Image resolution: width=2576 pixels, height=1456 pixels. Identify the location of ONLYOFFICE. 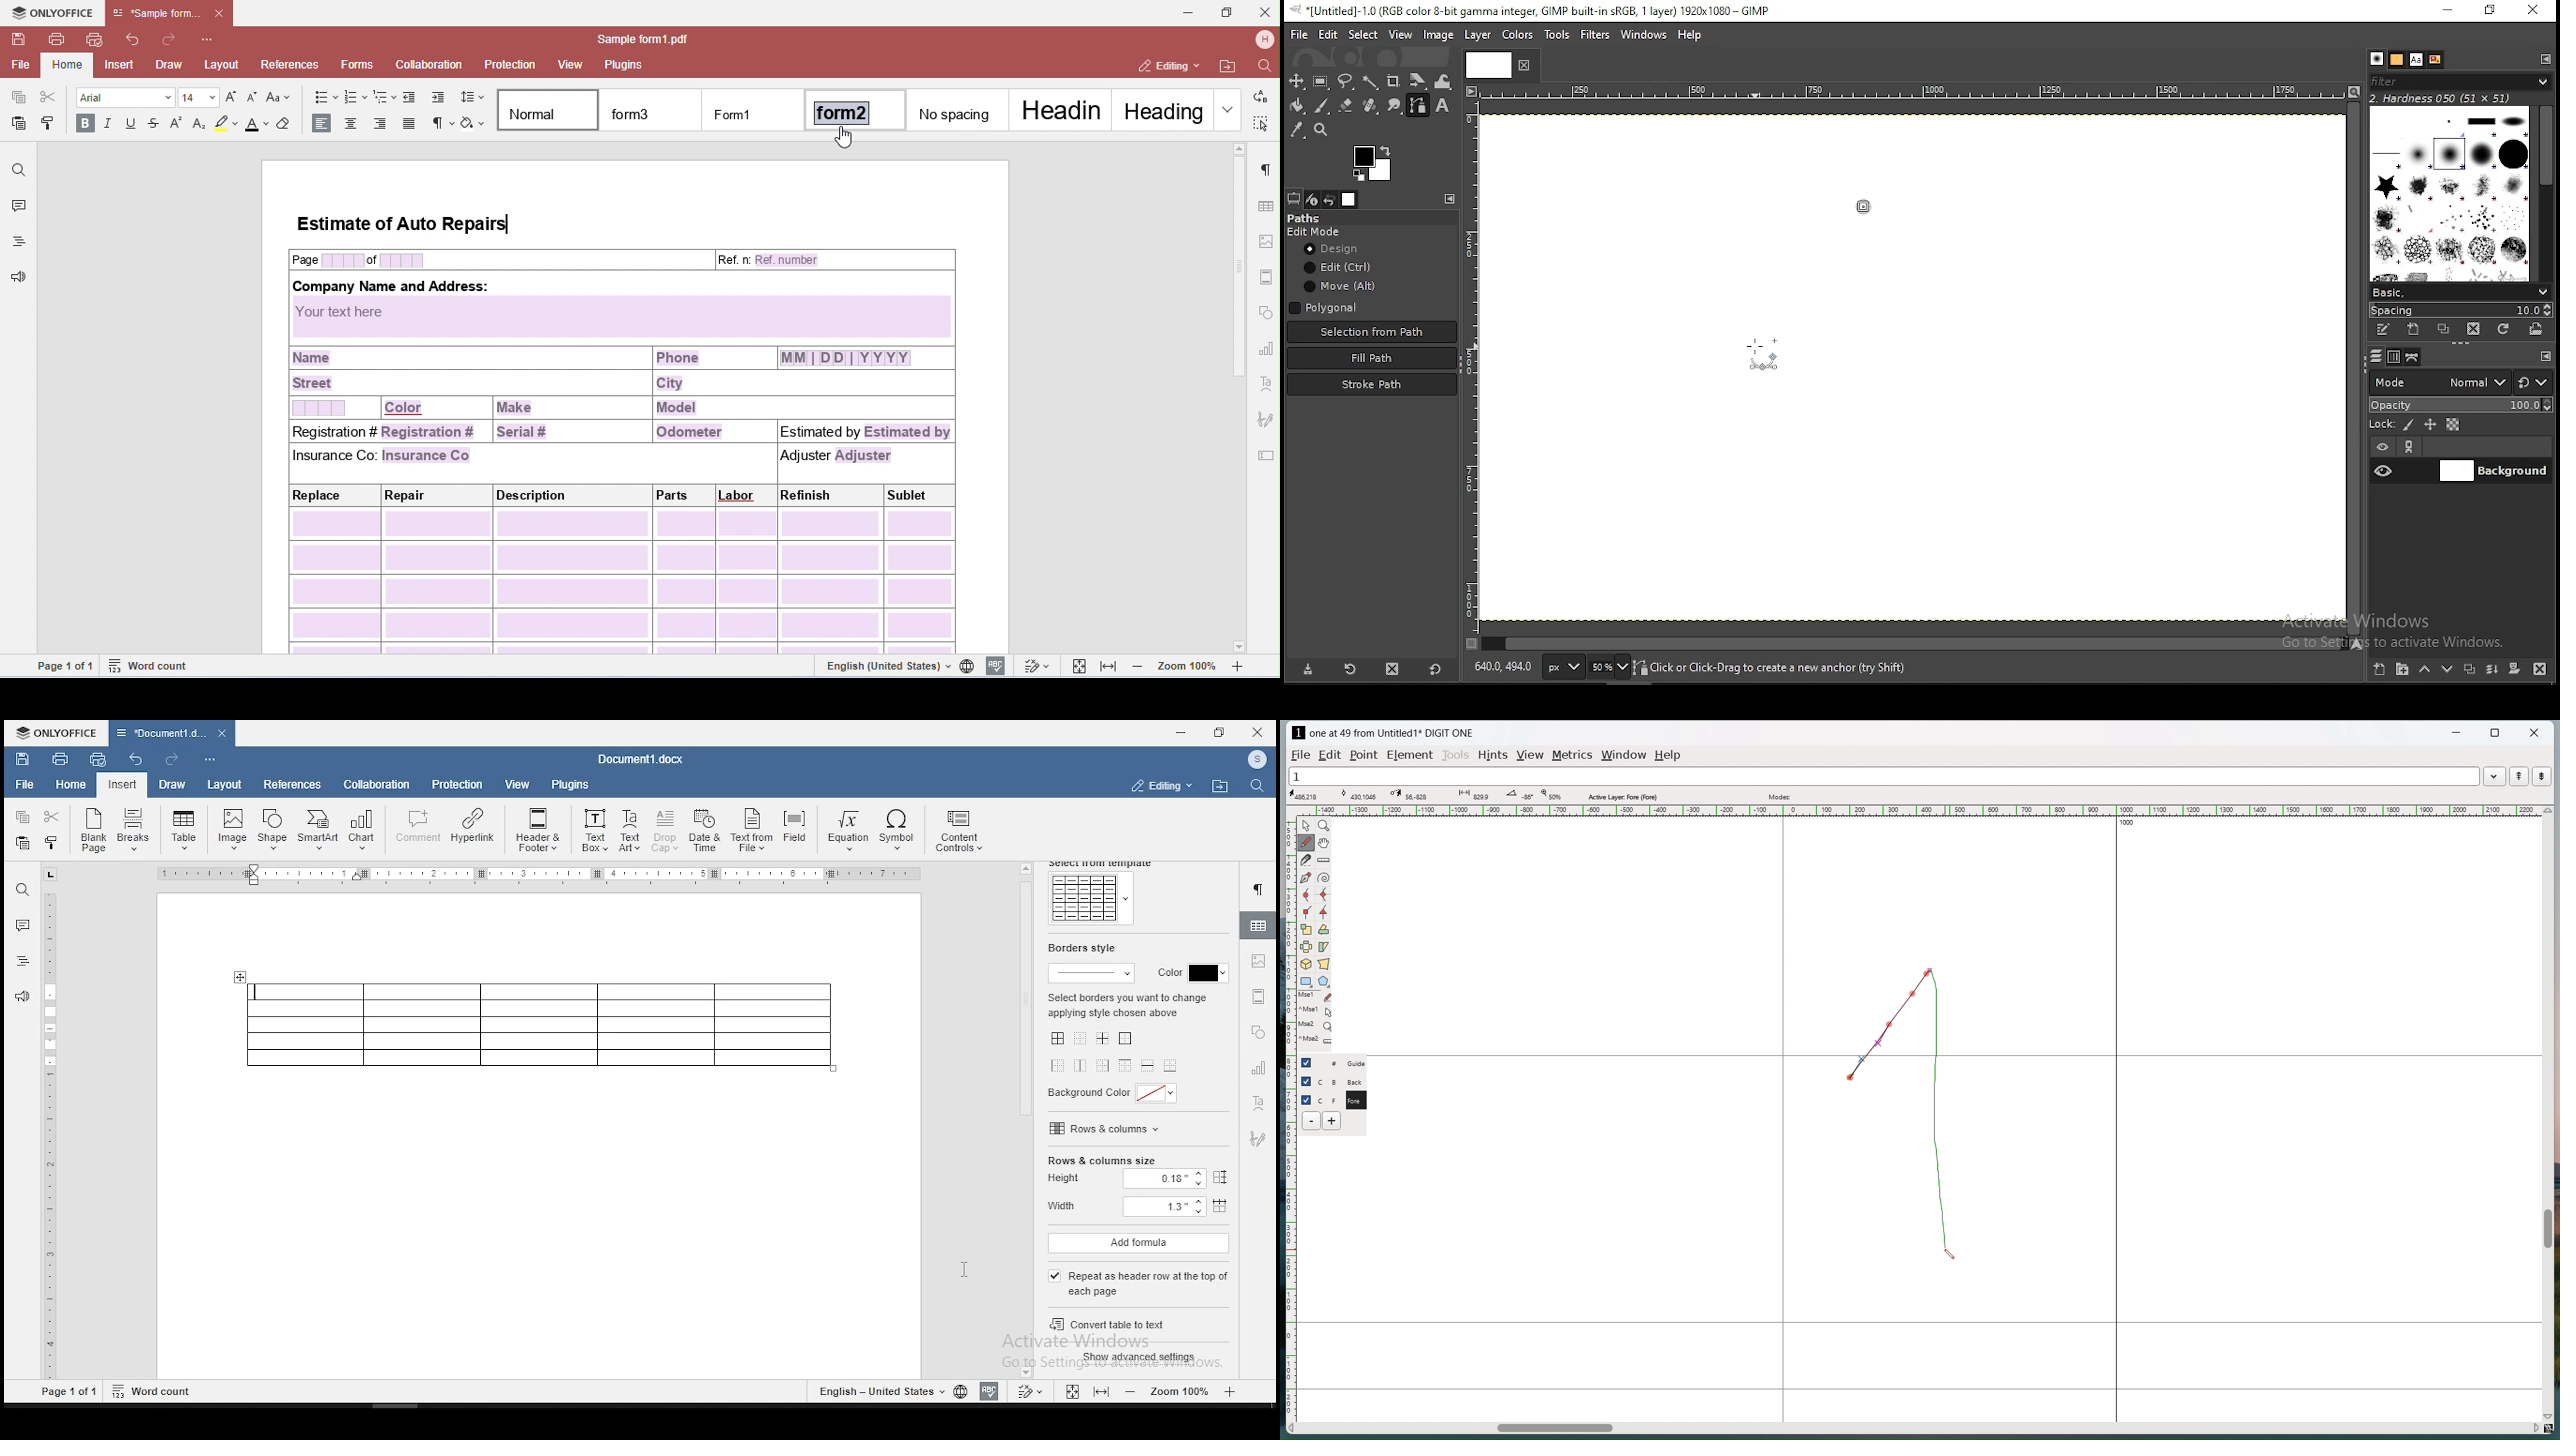
(54, 732).